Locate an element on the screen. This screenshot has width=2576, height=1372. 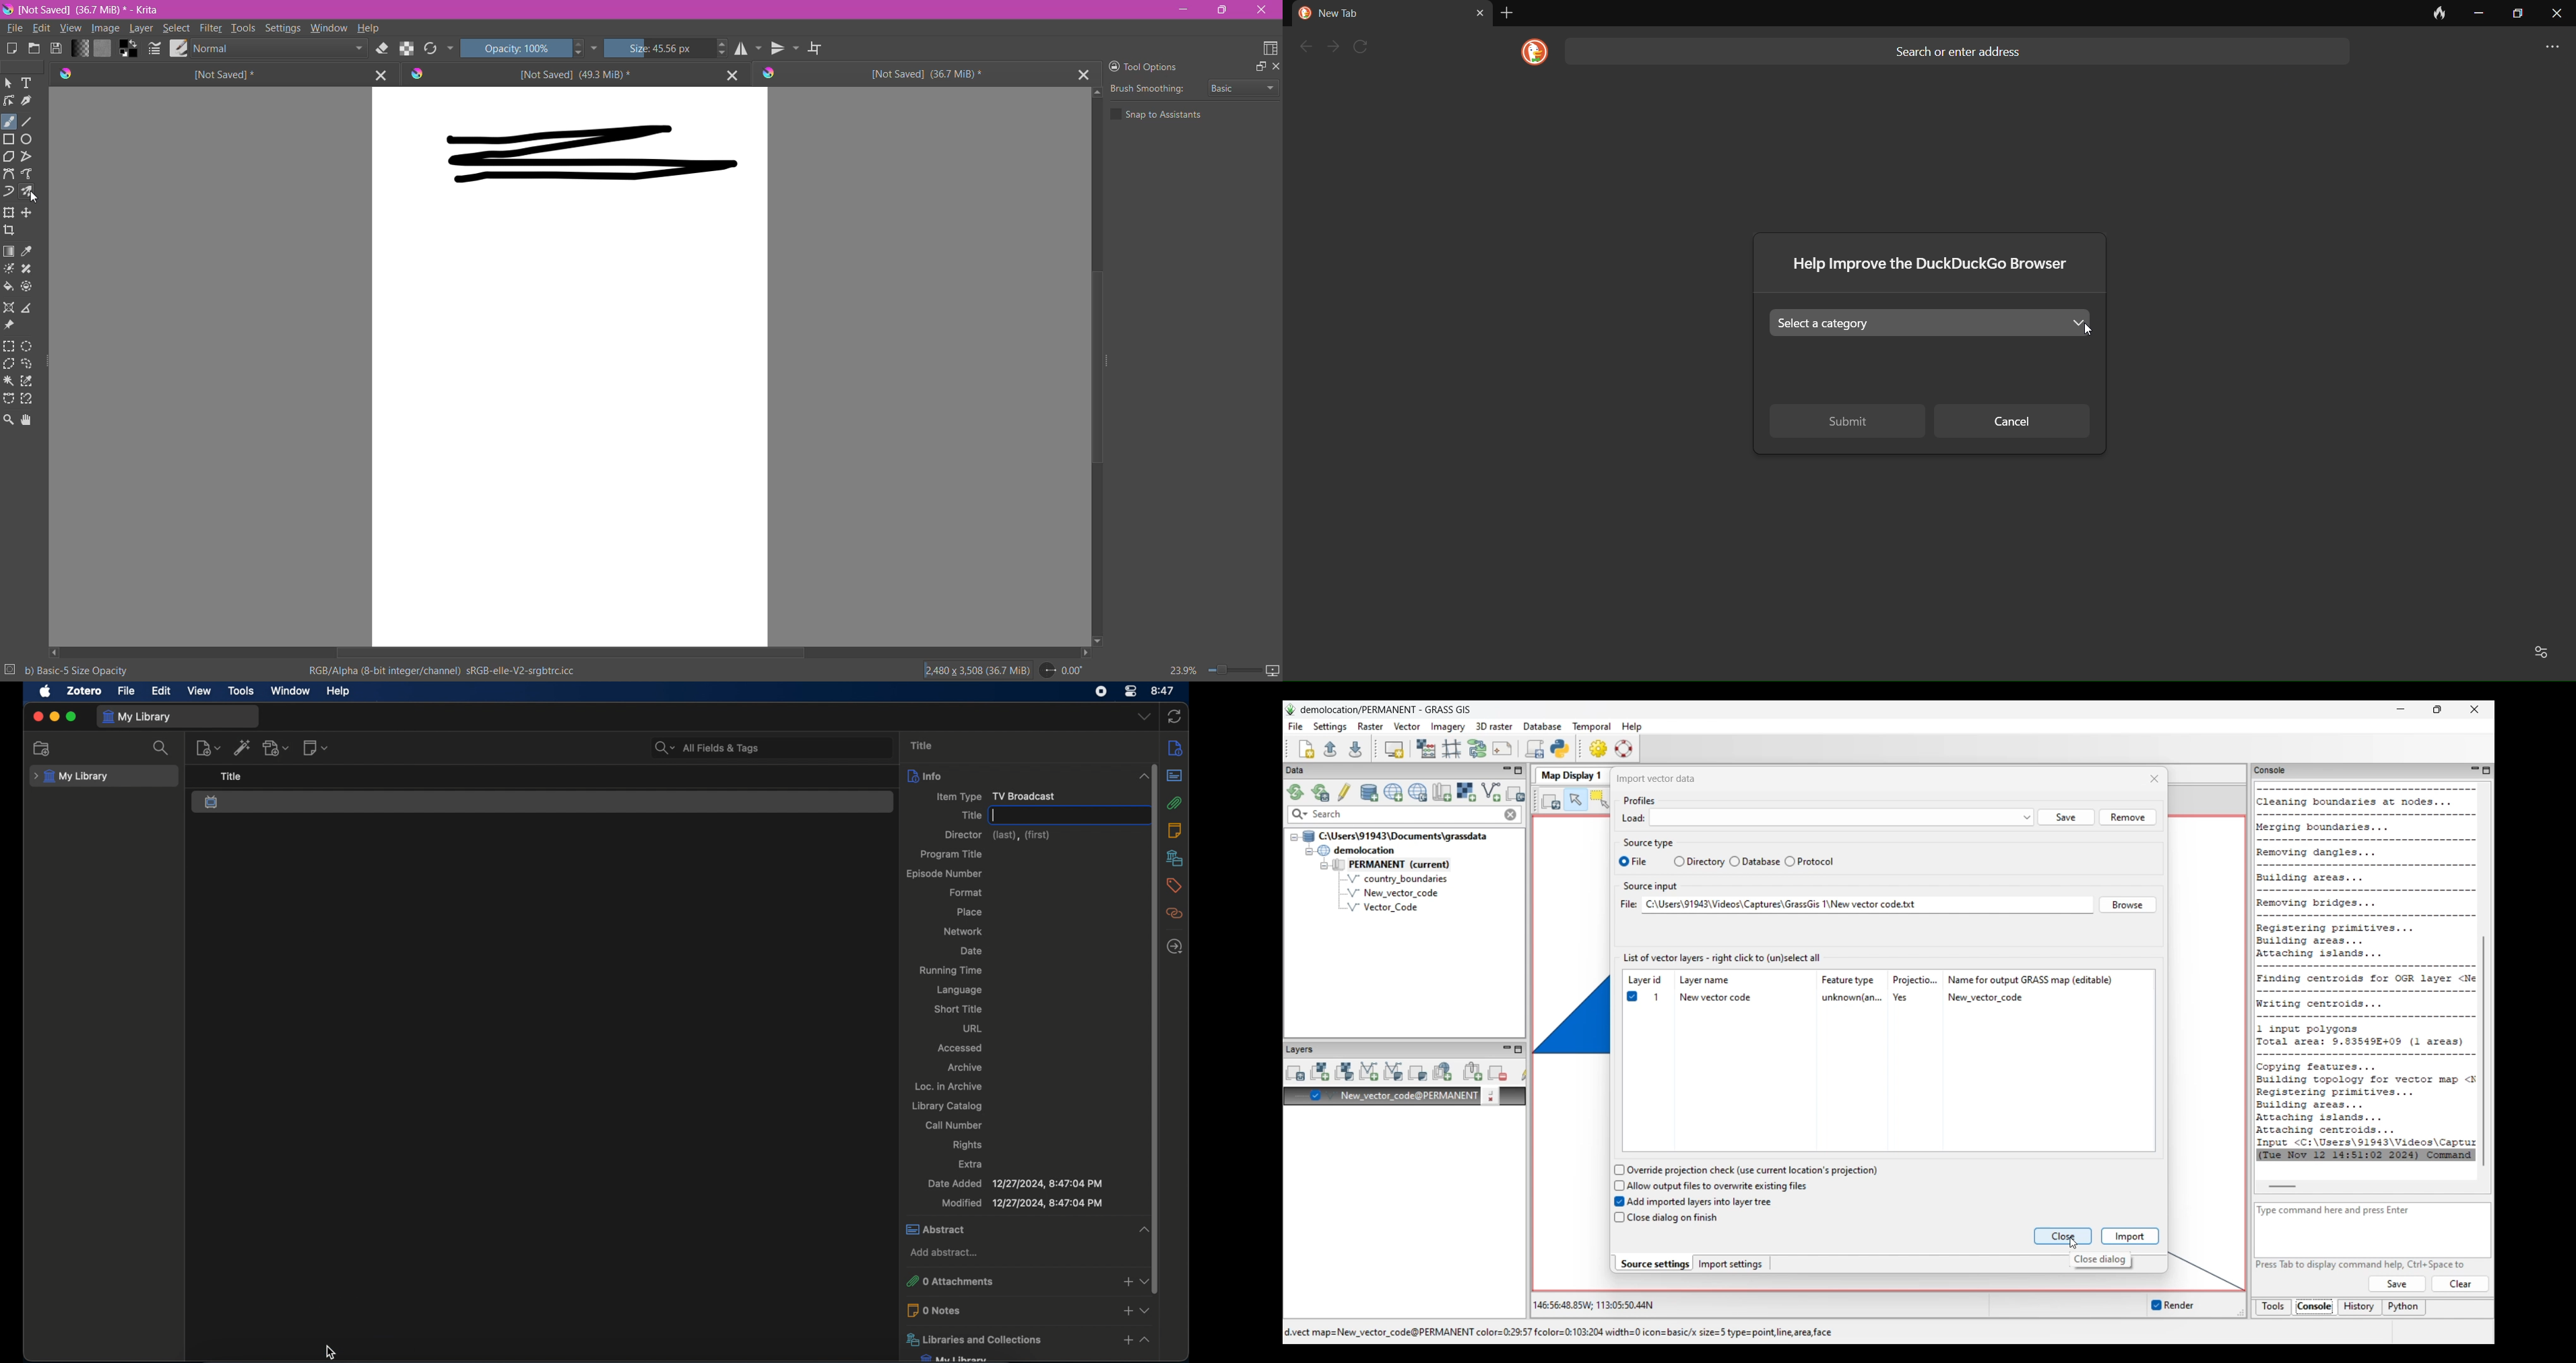
tv broadcast is located at coordinates (213, 802).